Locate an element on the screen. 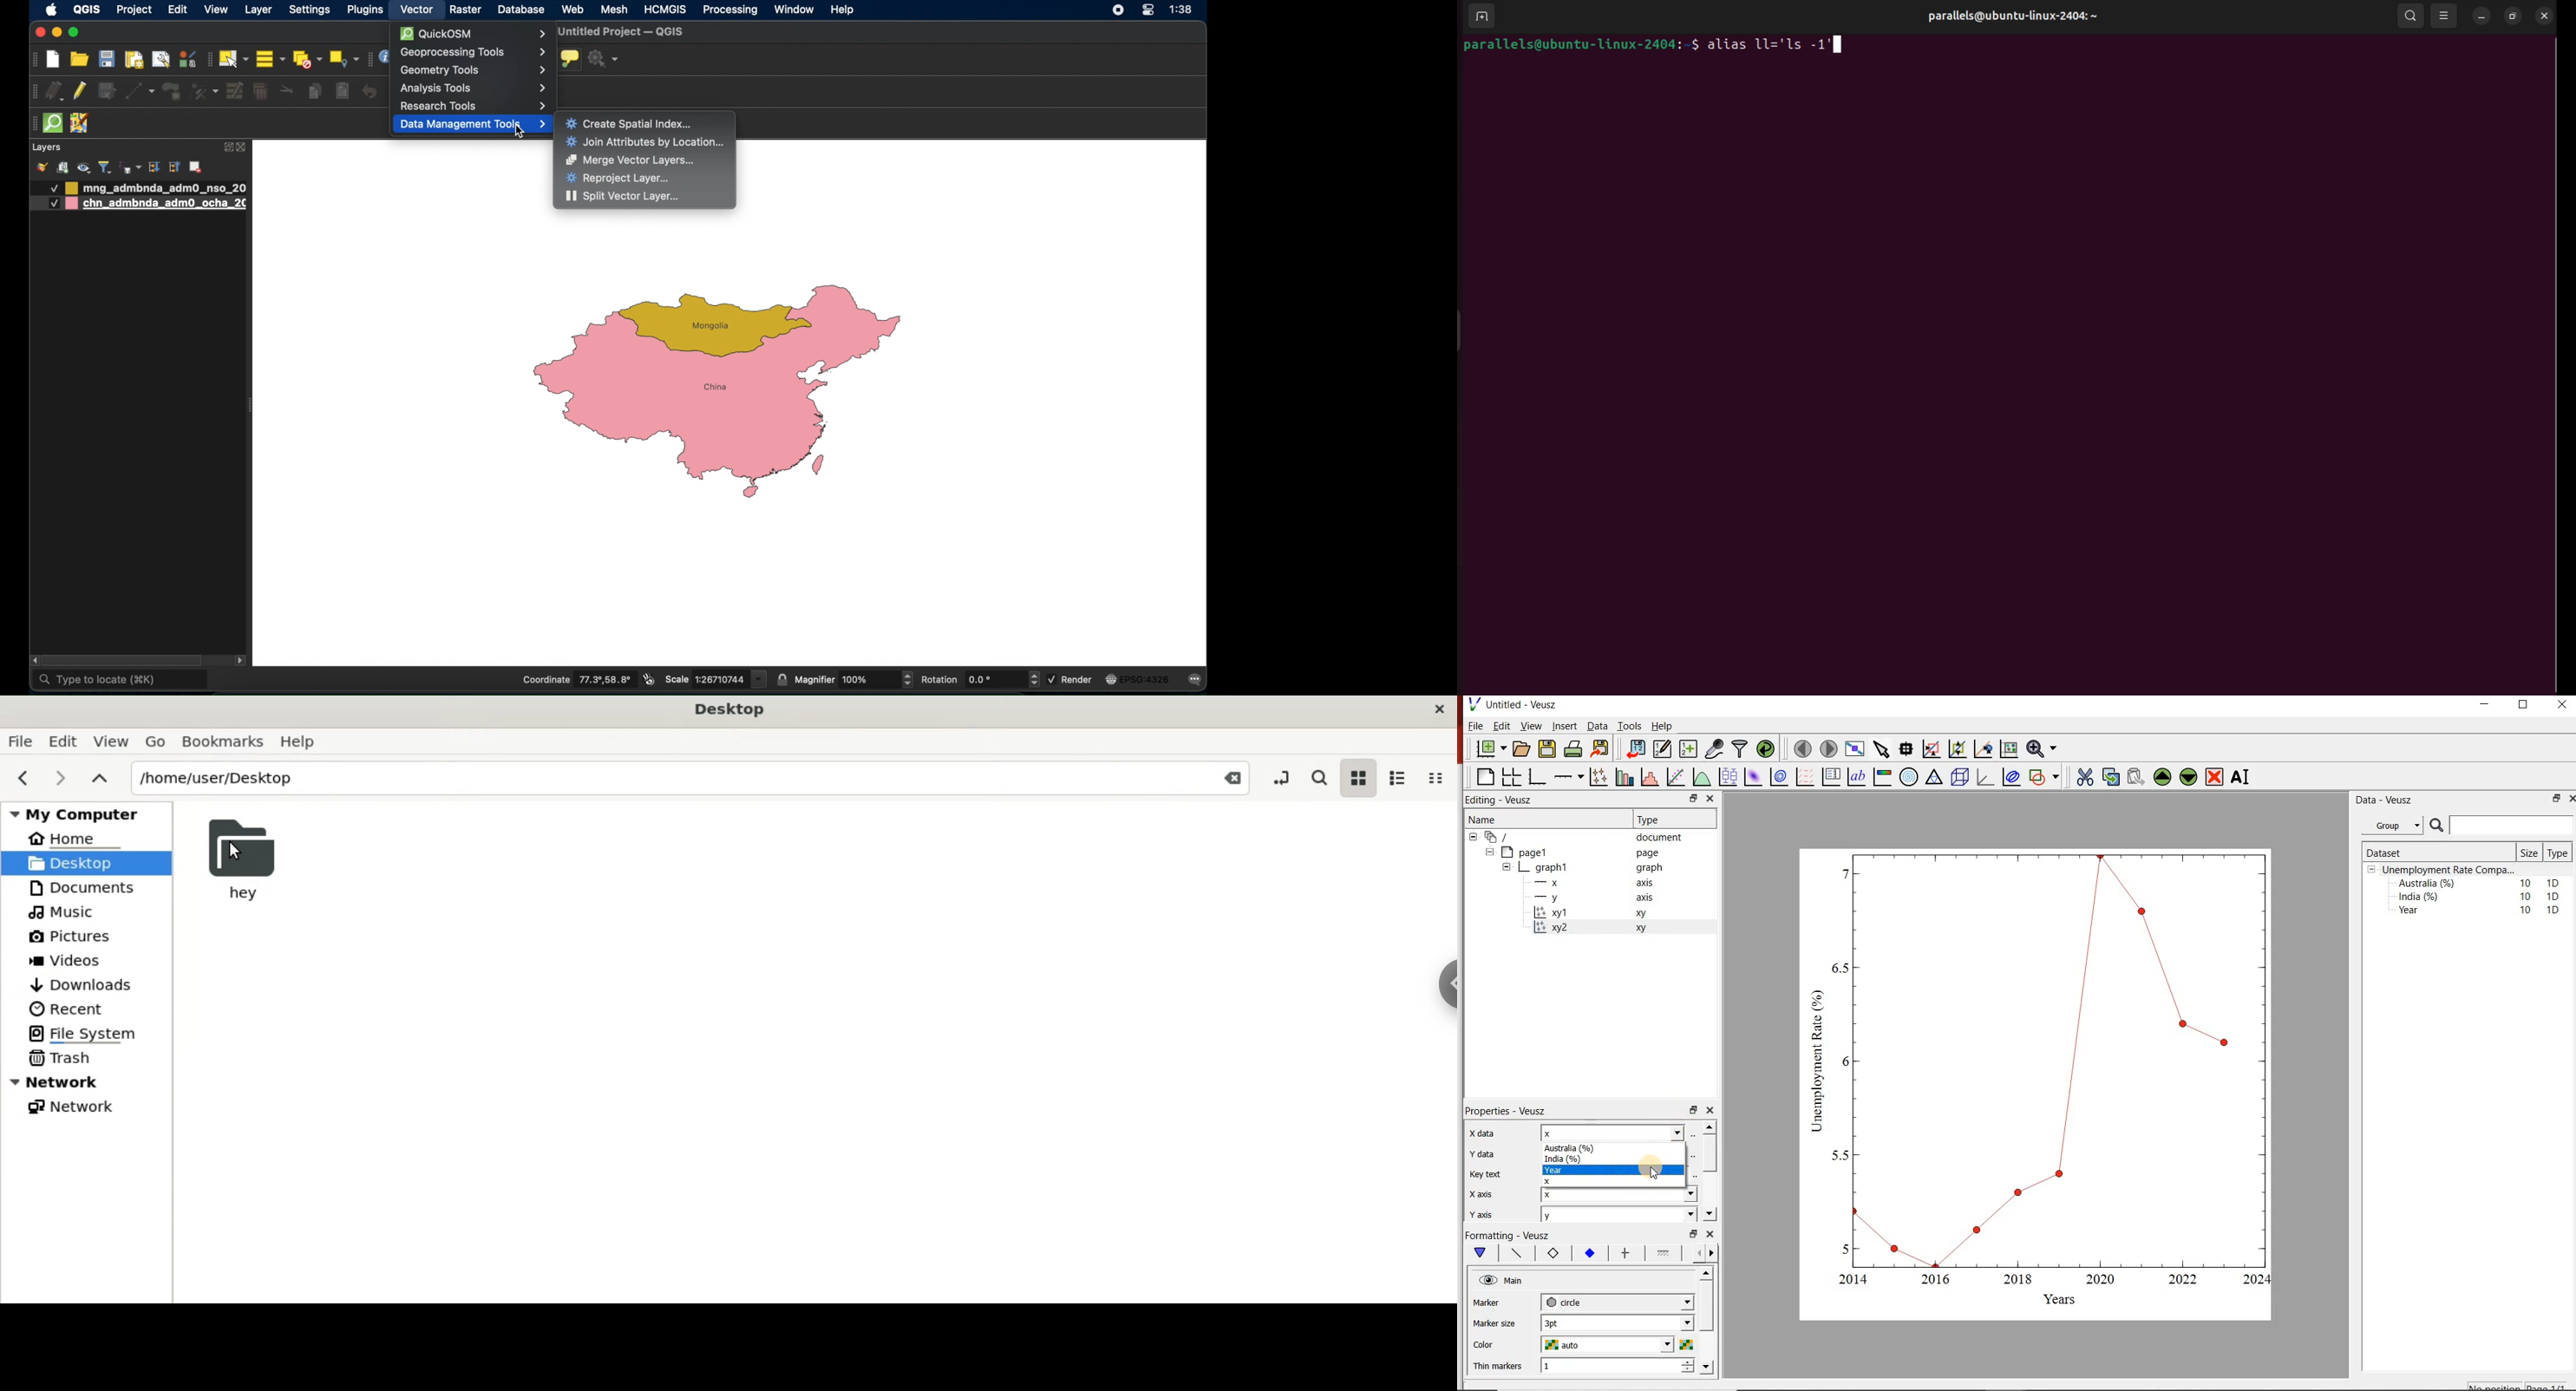 This screenshot has height=1400, width=2576. layers is located at coordinates (46, 147).